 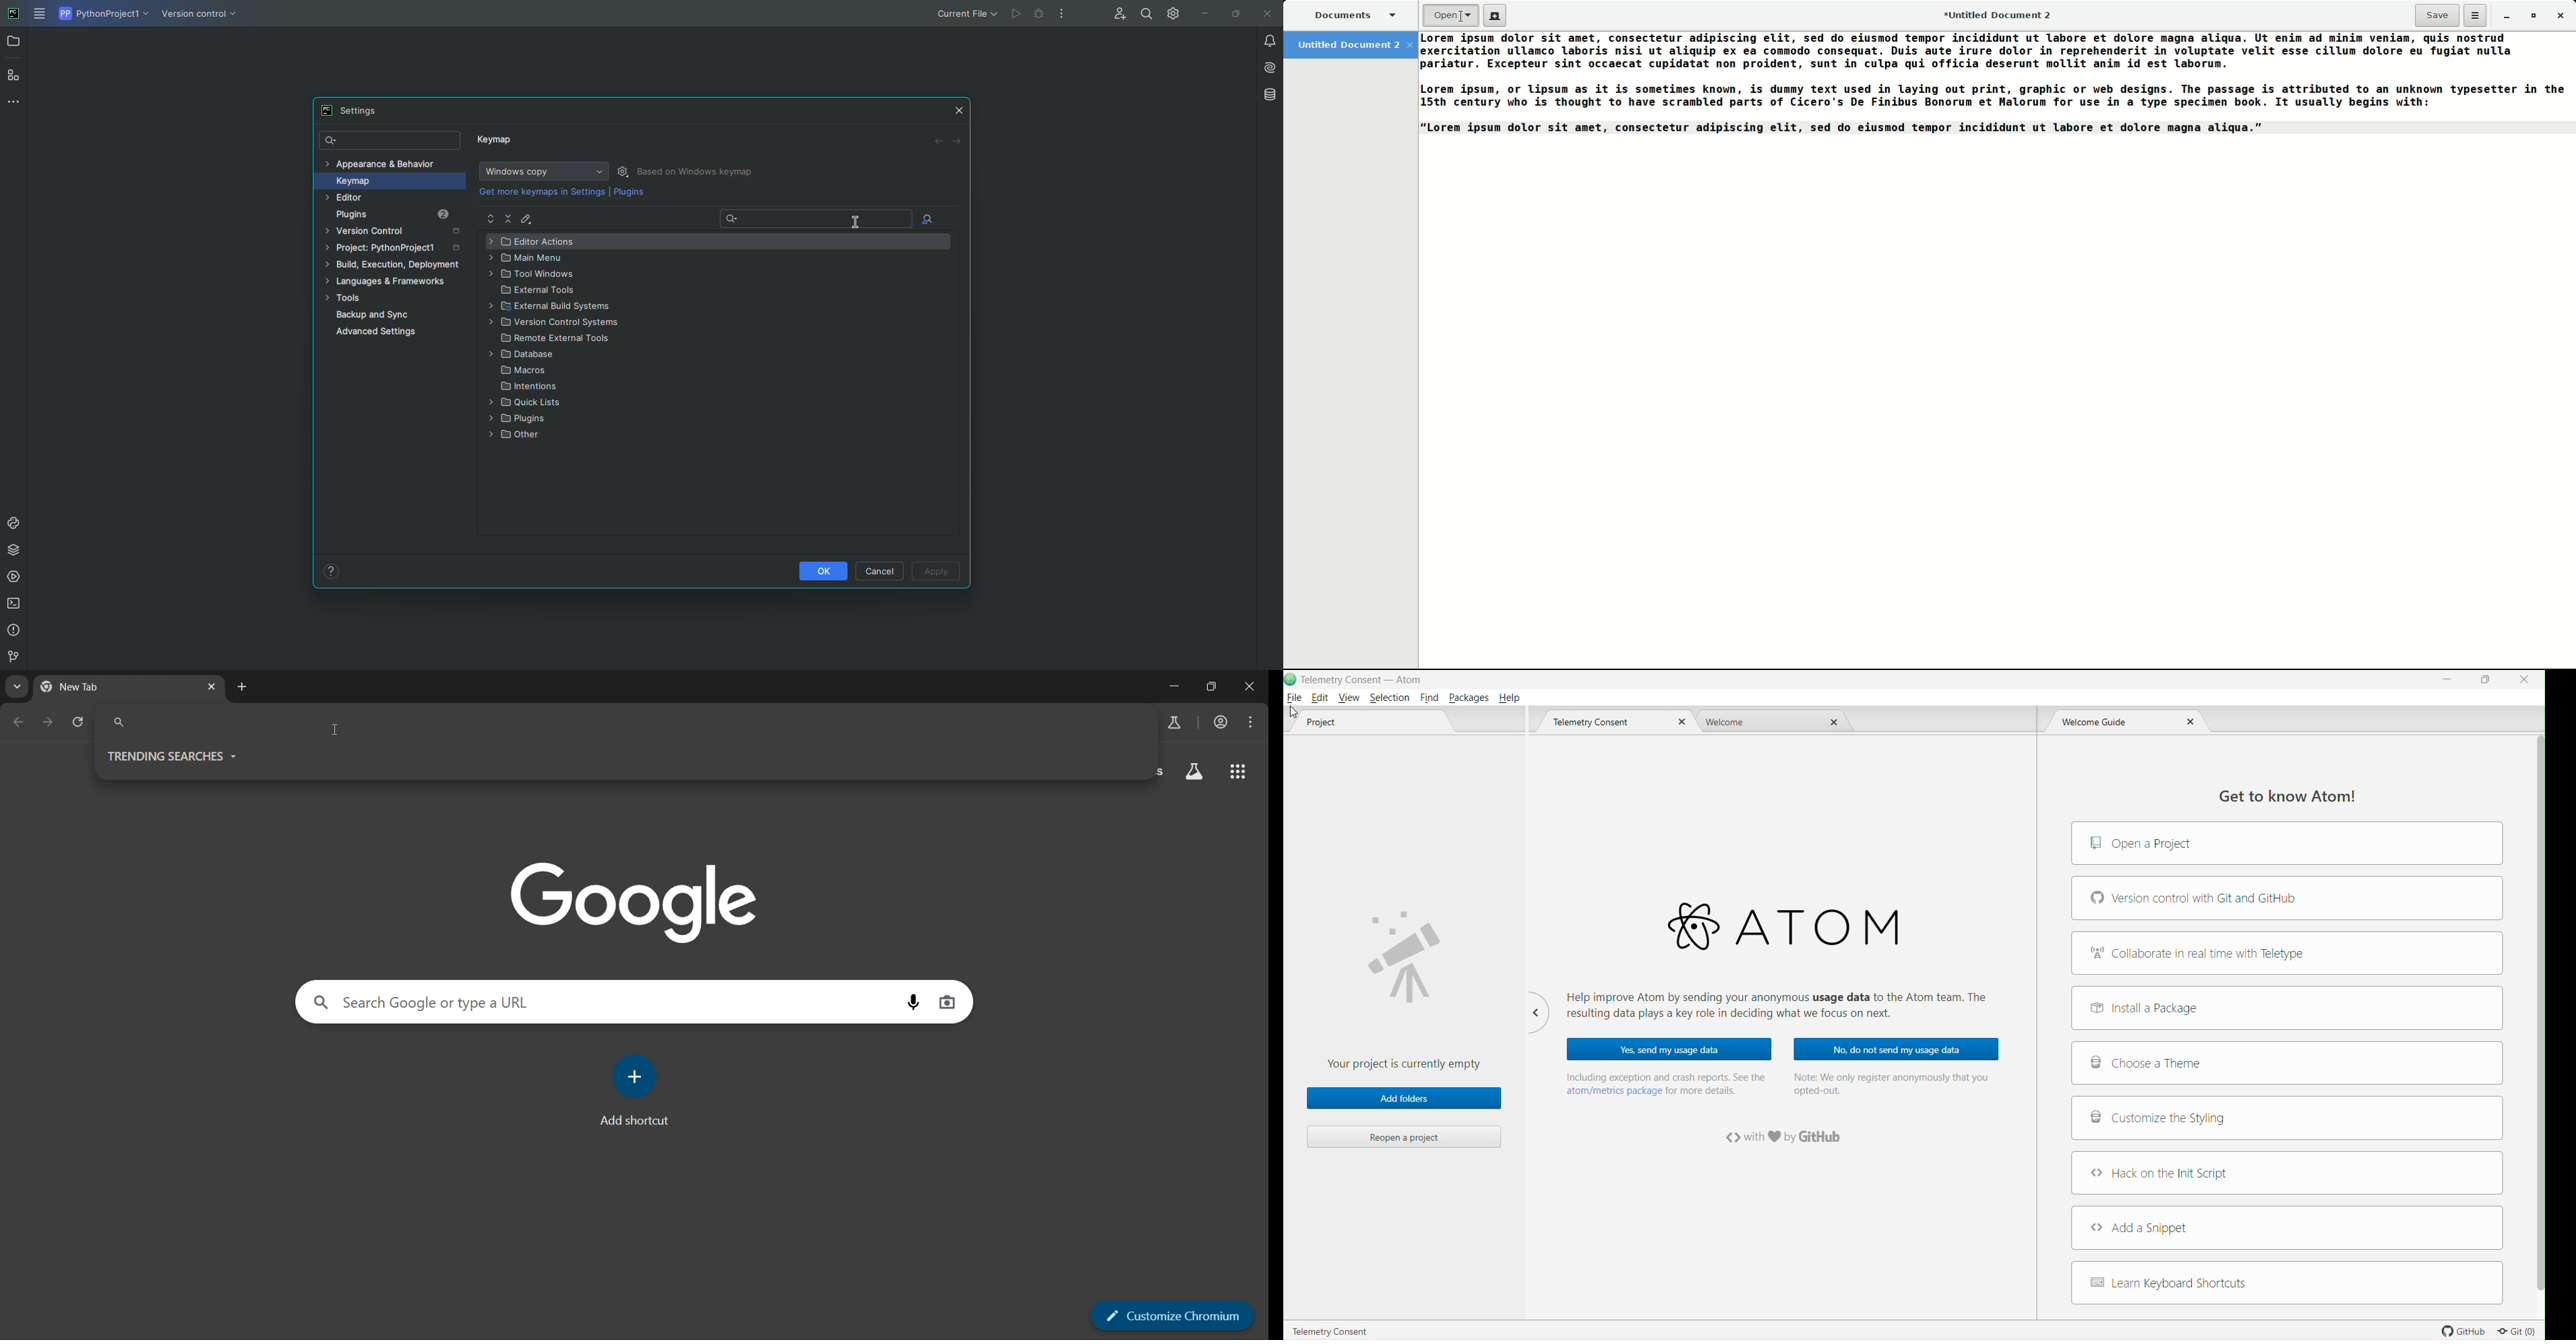 I want to click on Cursor, so click(x=1292, y=713).